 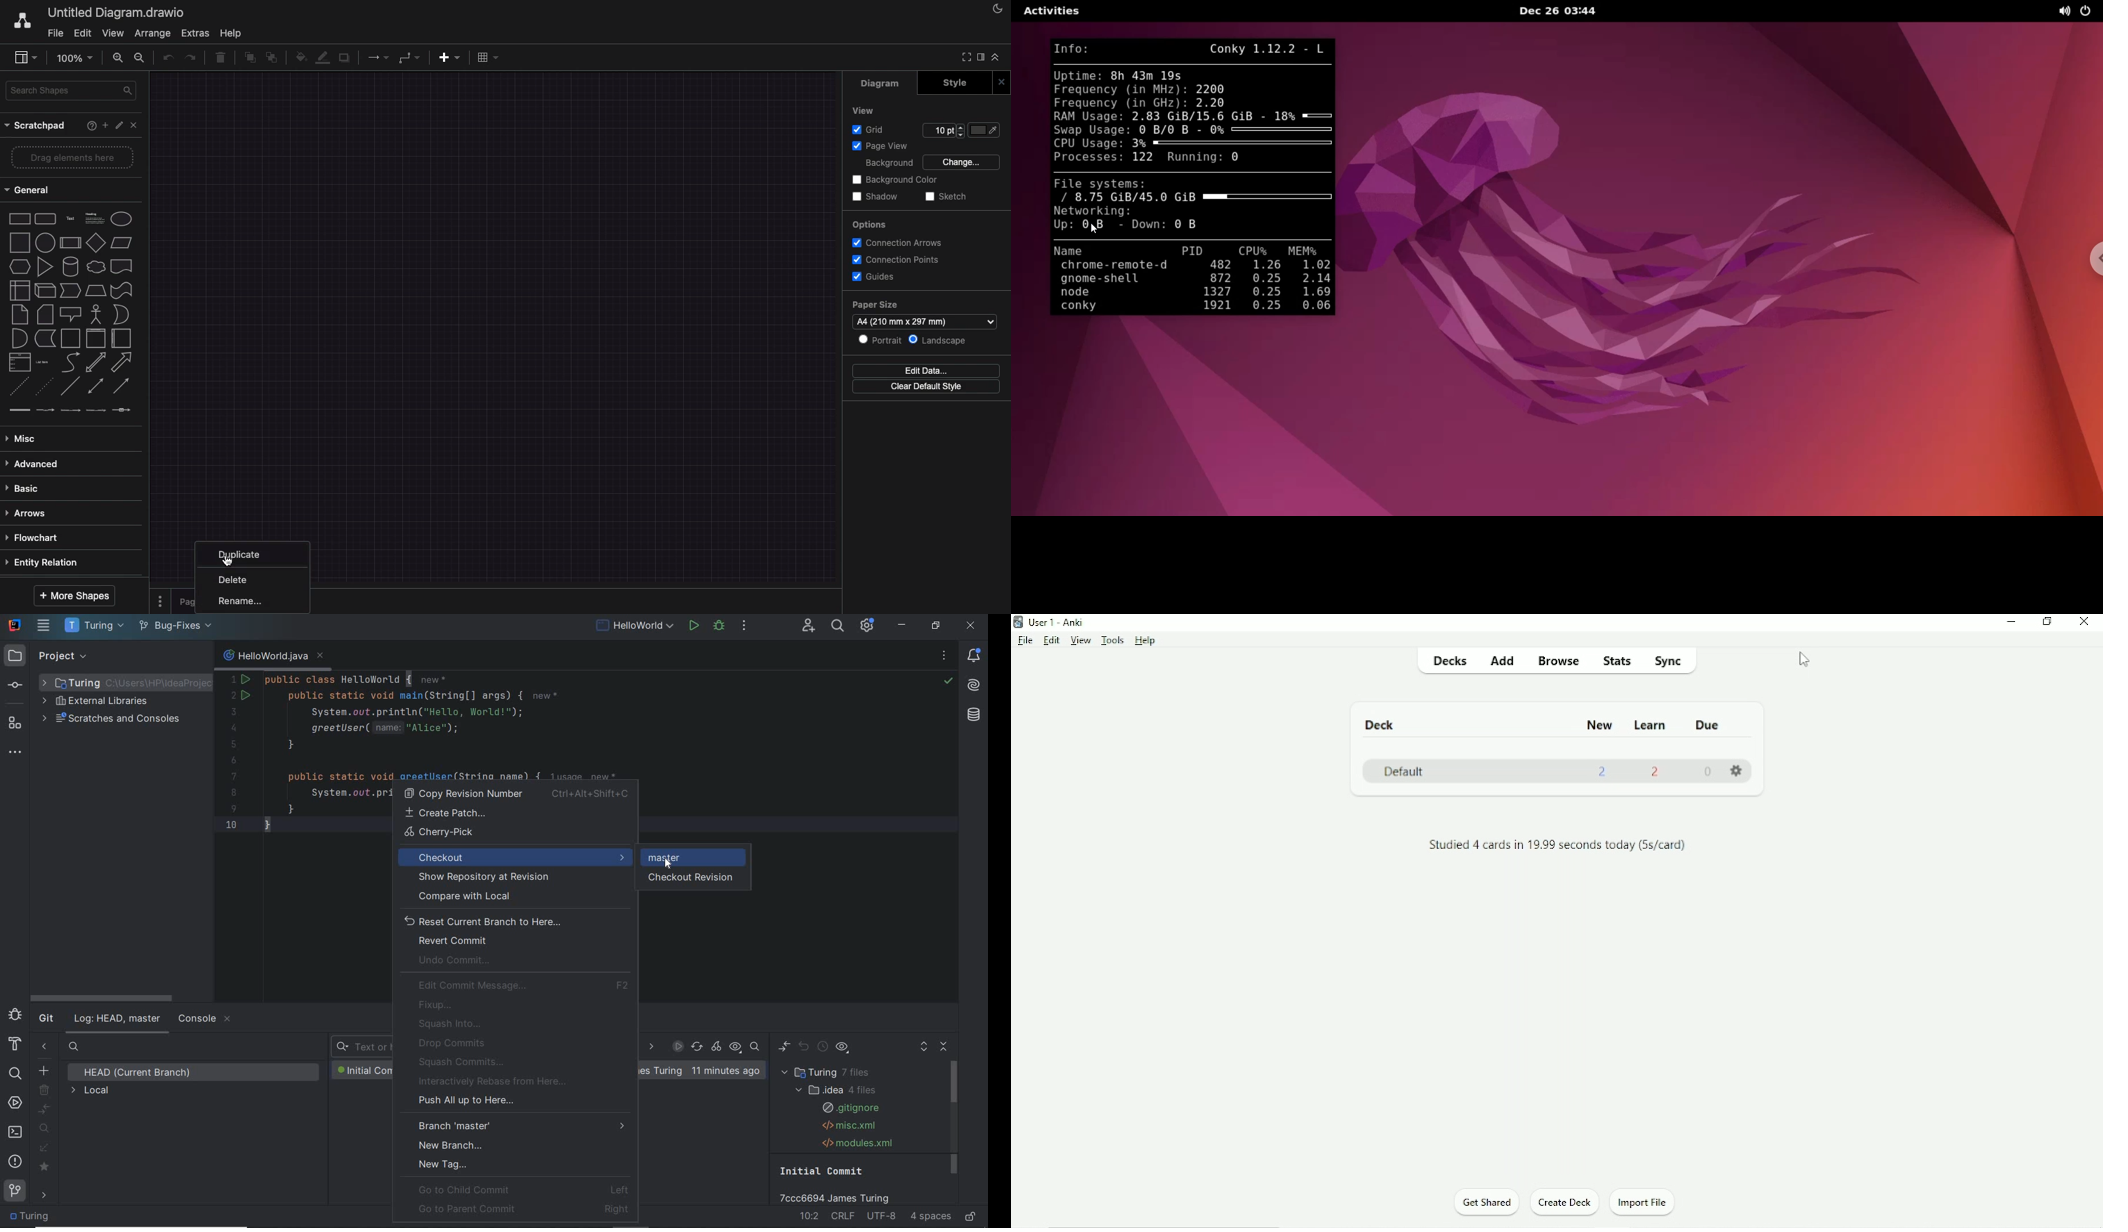 I want to click on history up to here, so click(x=822, y=1048).